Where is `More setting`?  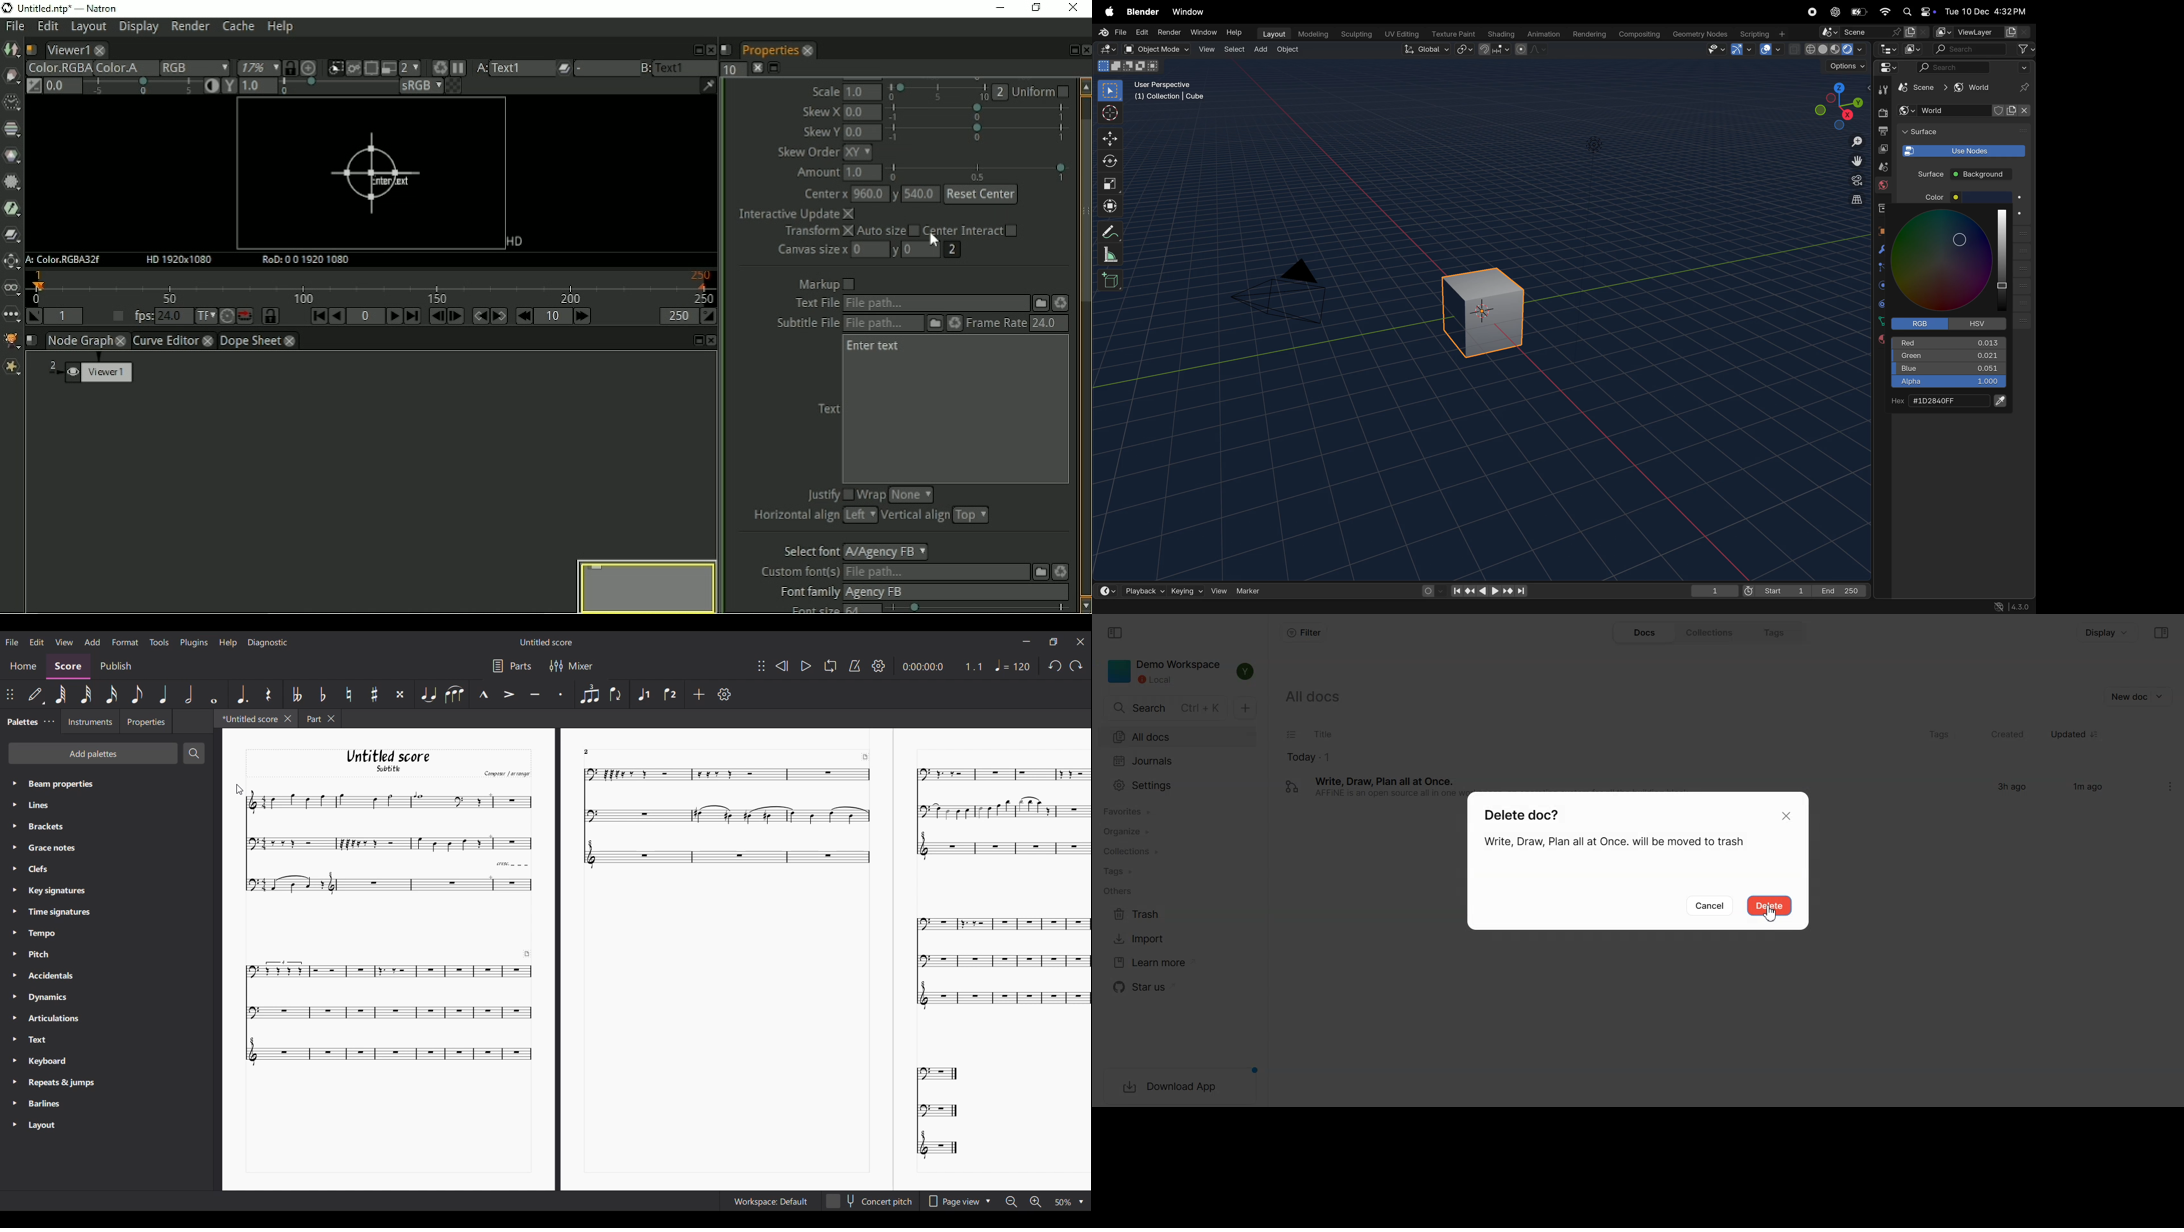 More setting is located at coordinates (2173, 786).